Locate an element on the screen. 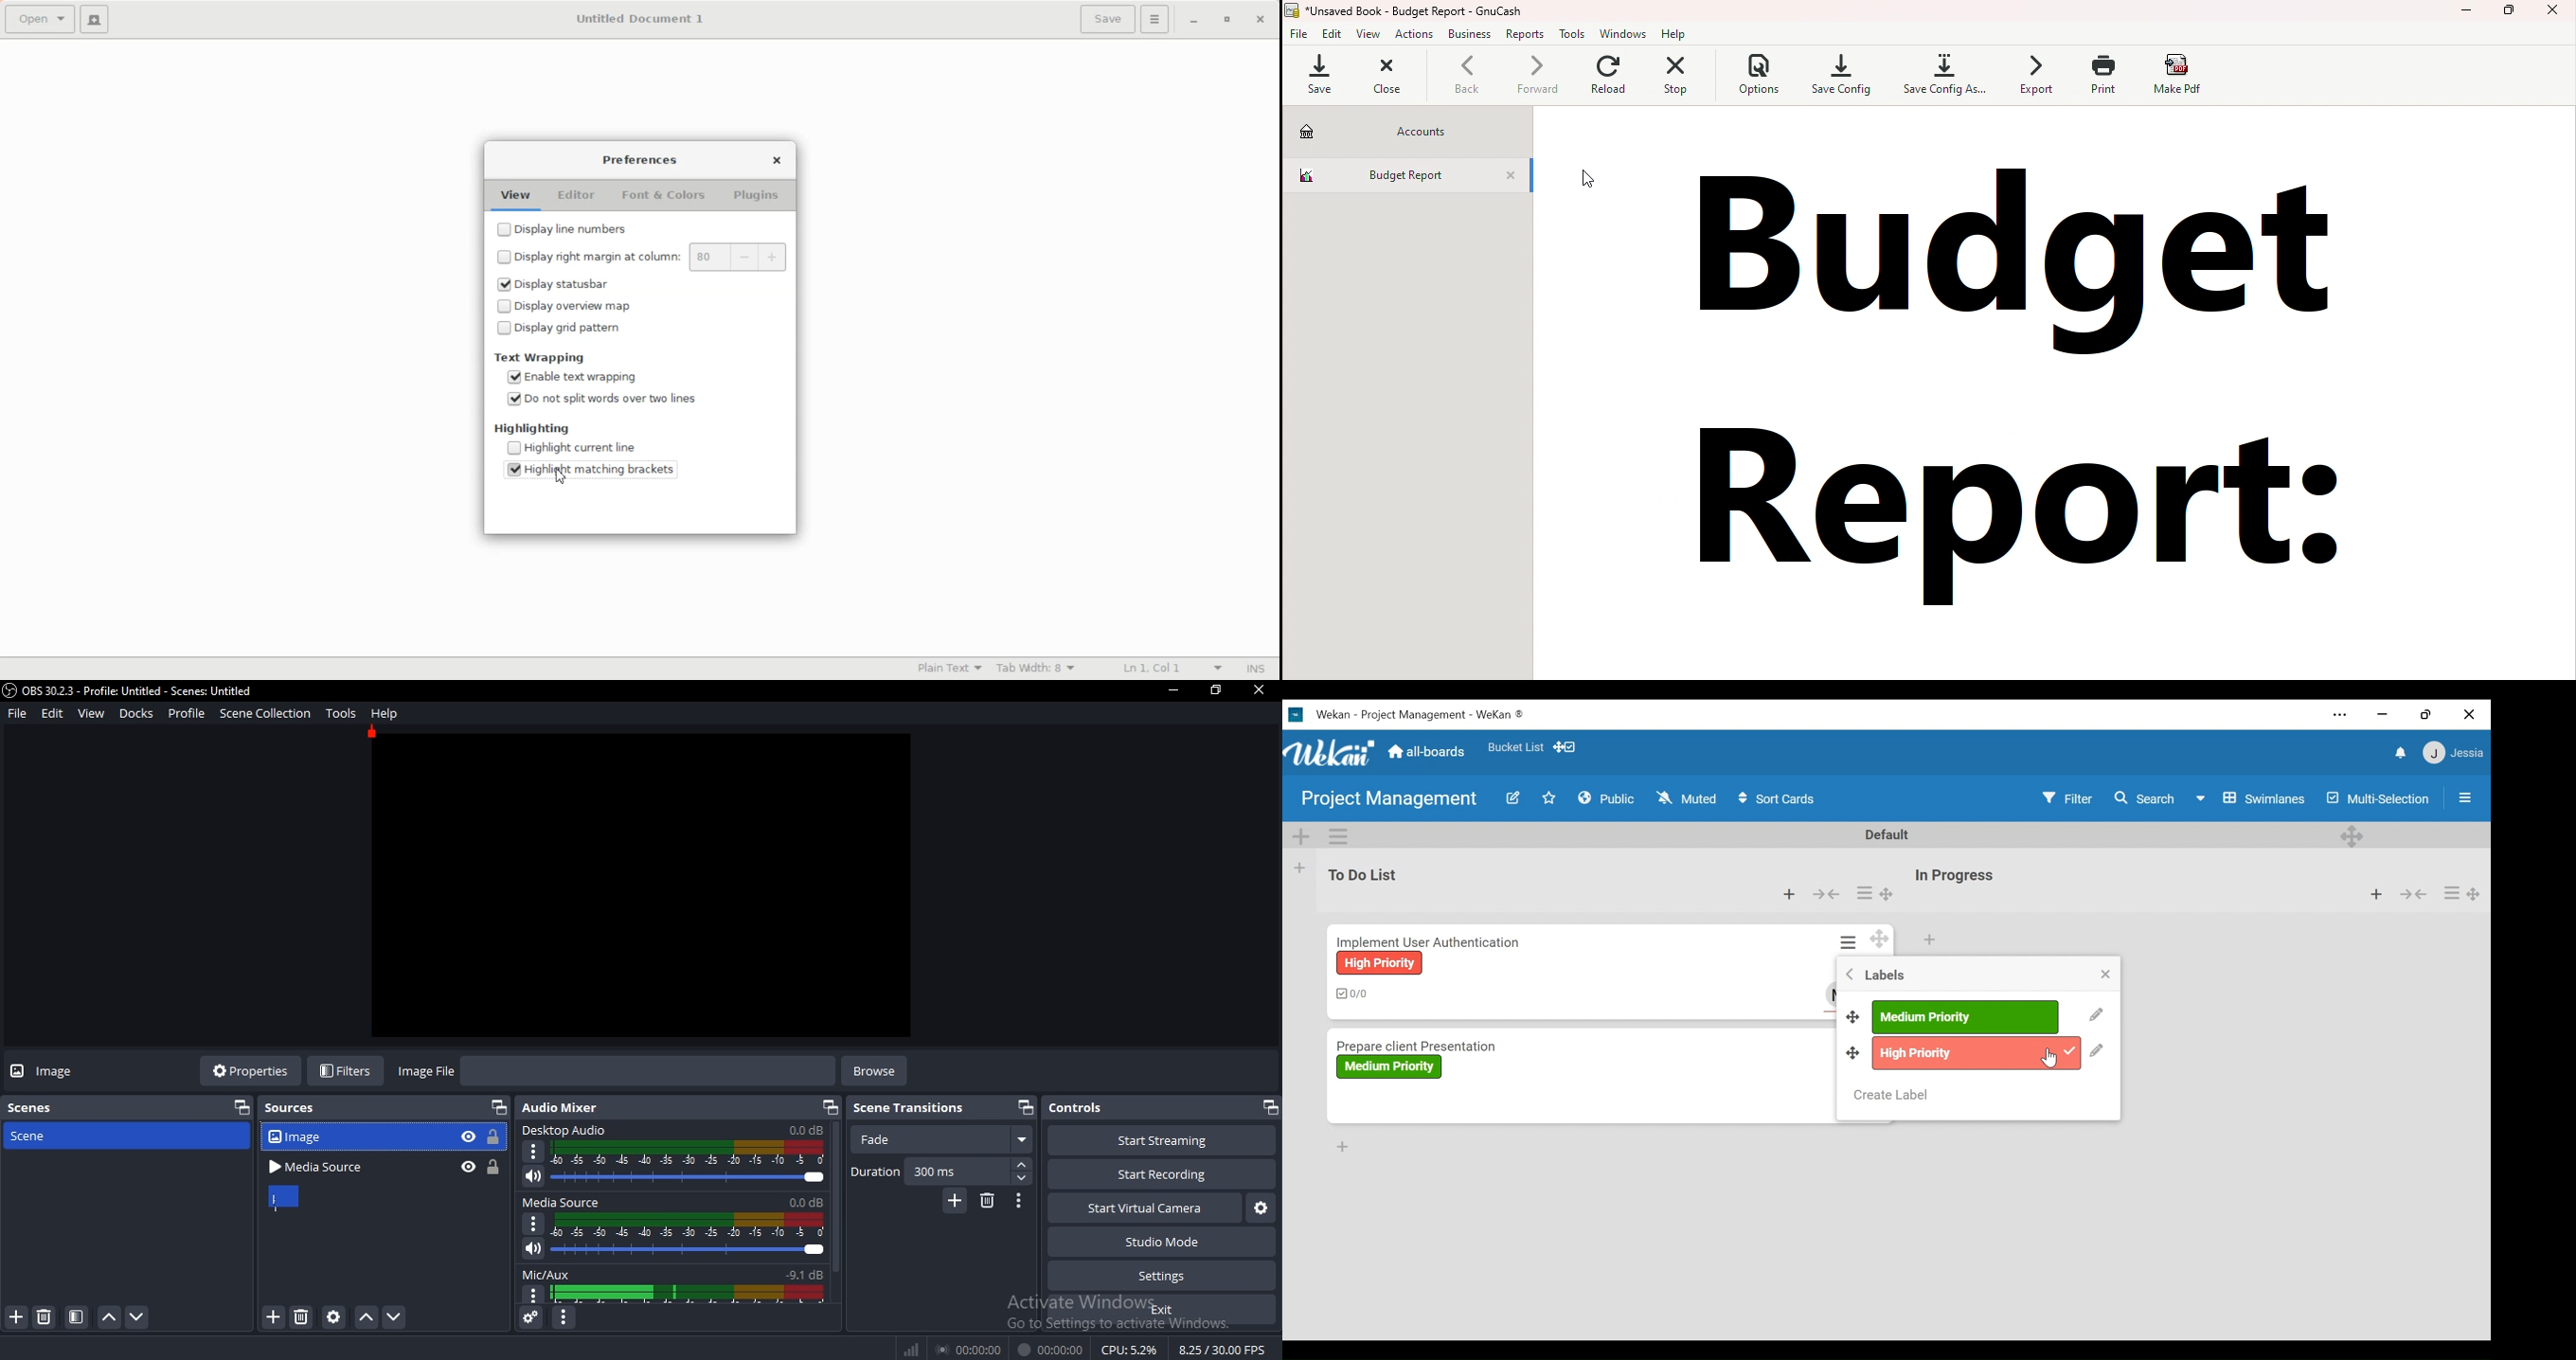  ® 00:00:00 00:00:00 CPU:49% 30.00 /30.00 FPS is located at coordinates (1088, 1348).